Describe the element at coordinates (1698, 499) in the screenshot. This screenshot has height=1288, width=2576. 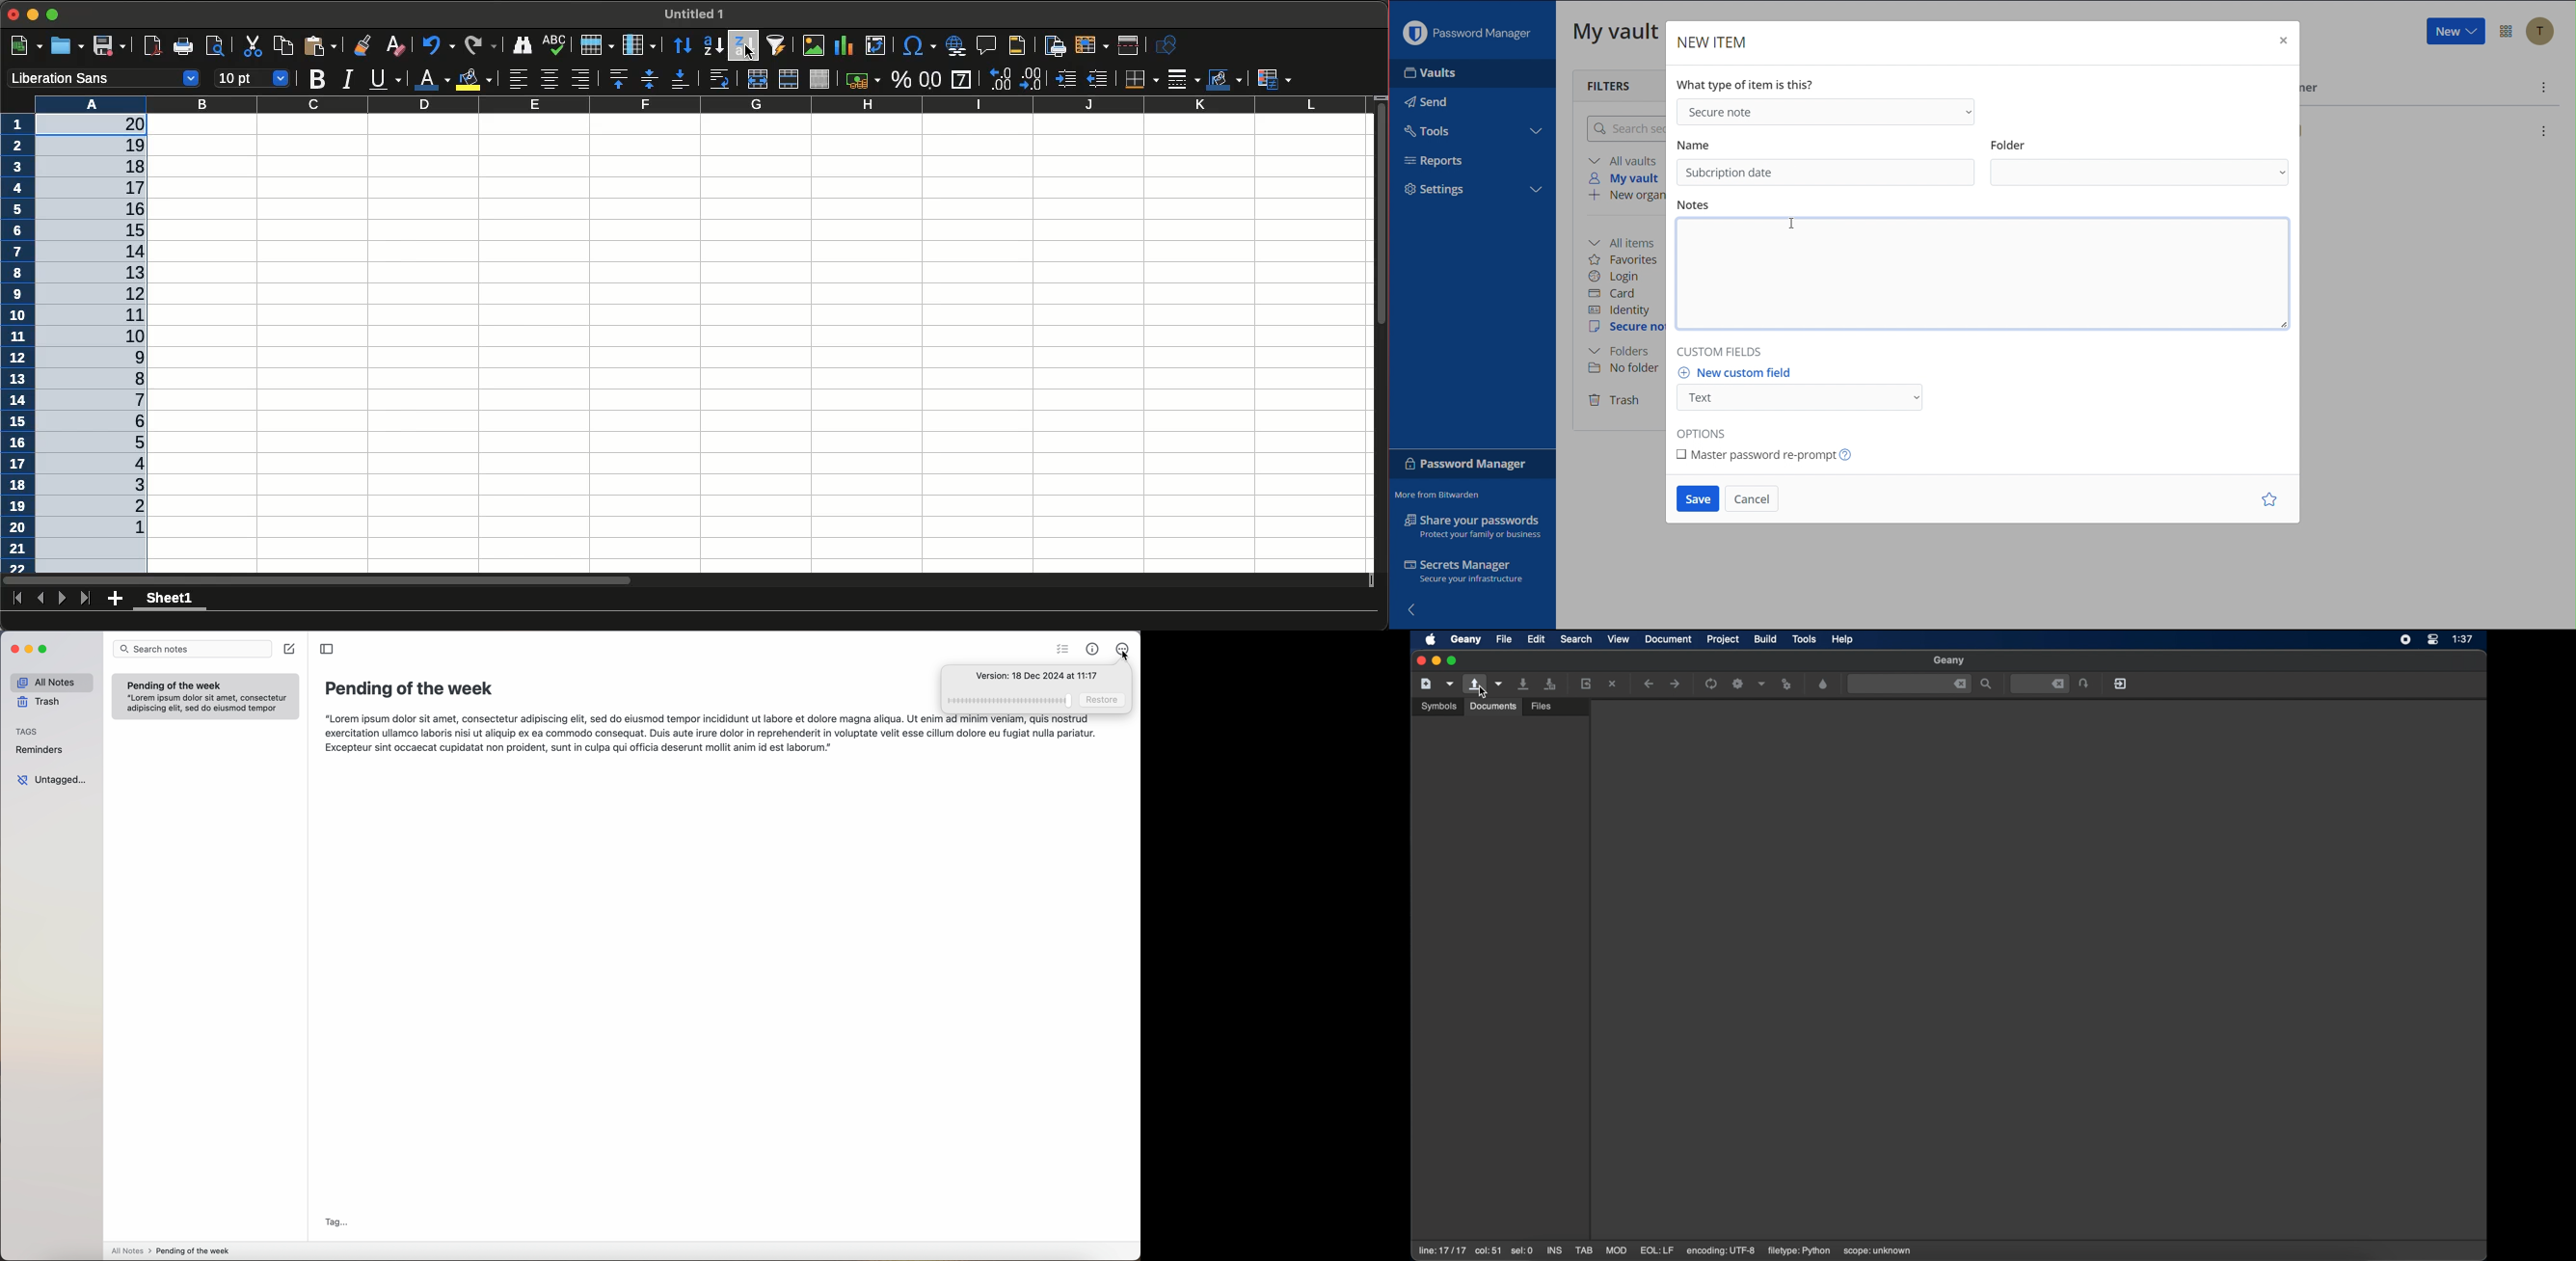
I see `Save` at that location.